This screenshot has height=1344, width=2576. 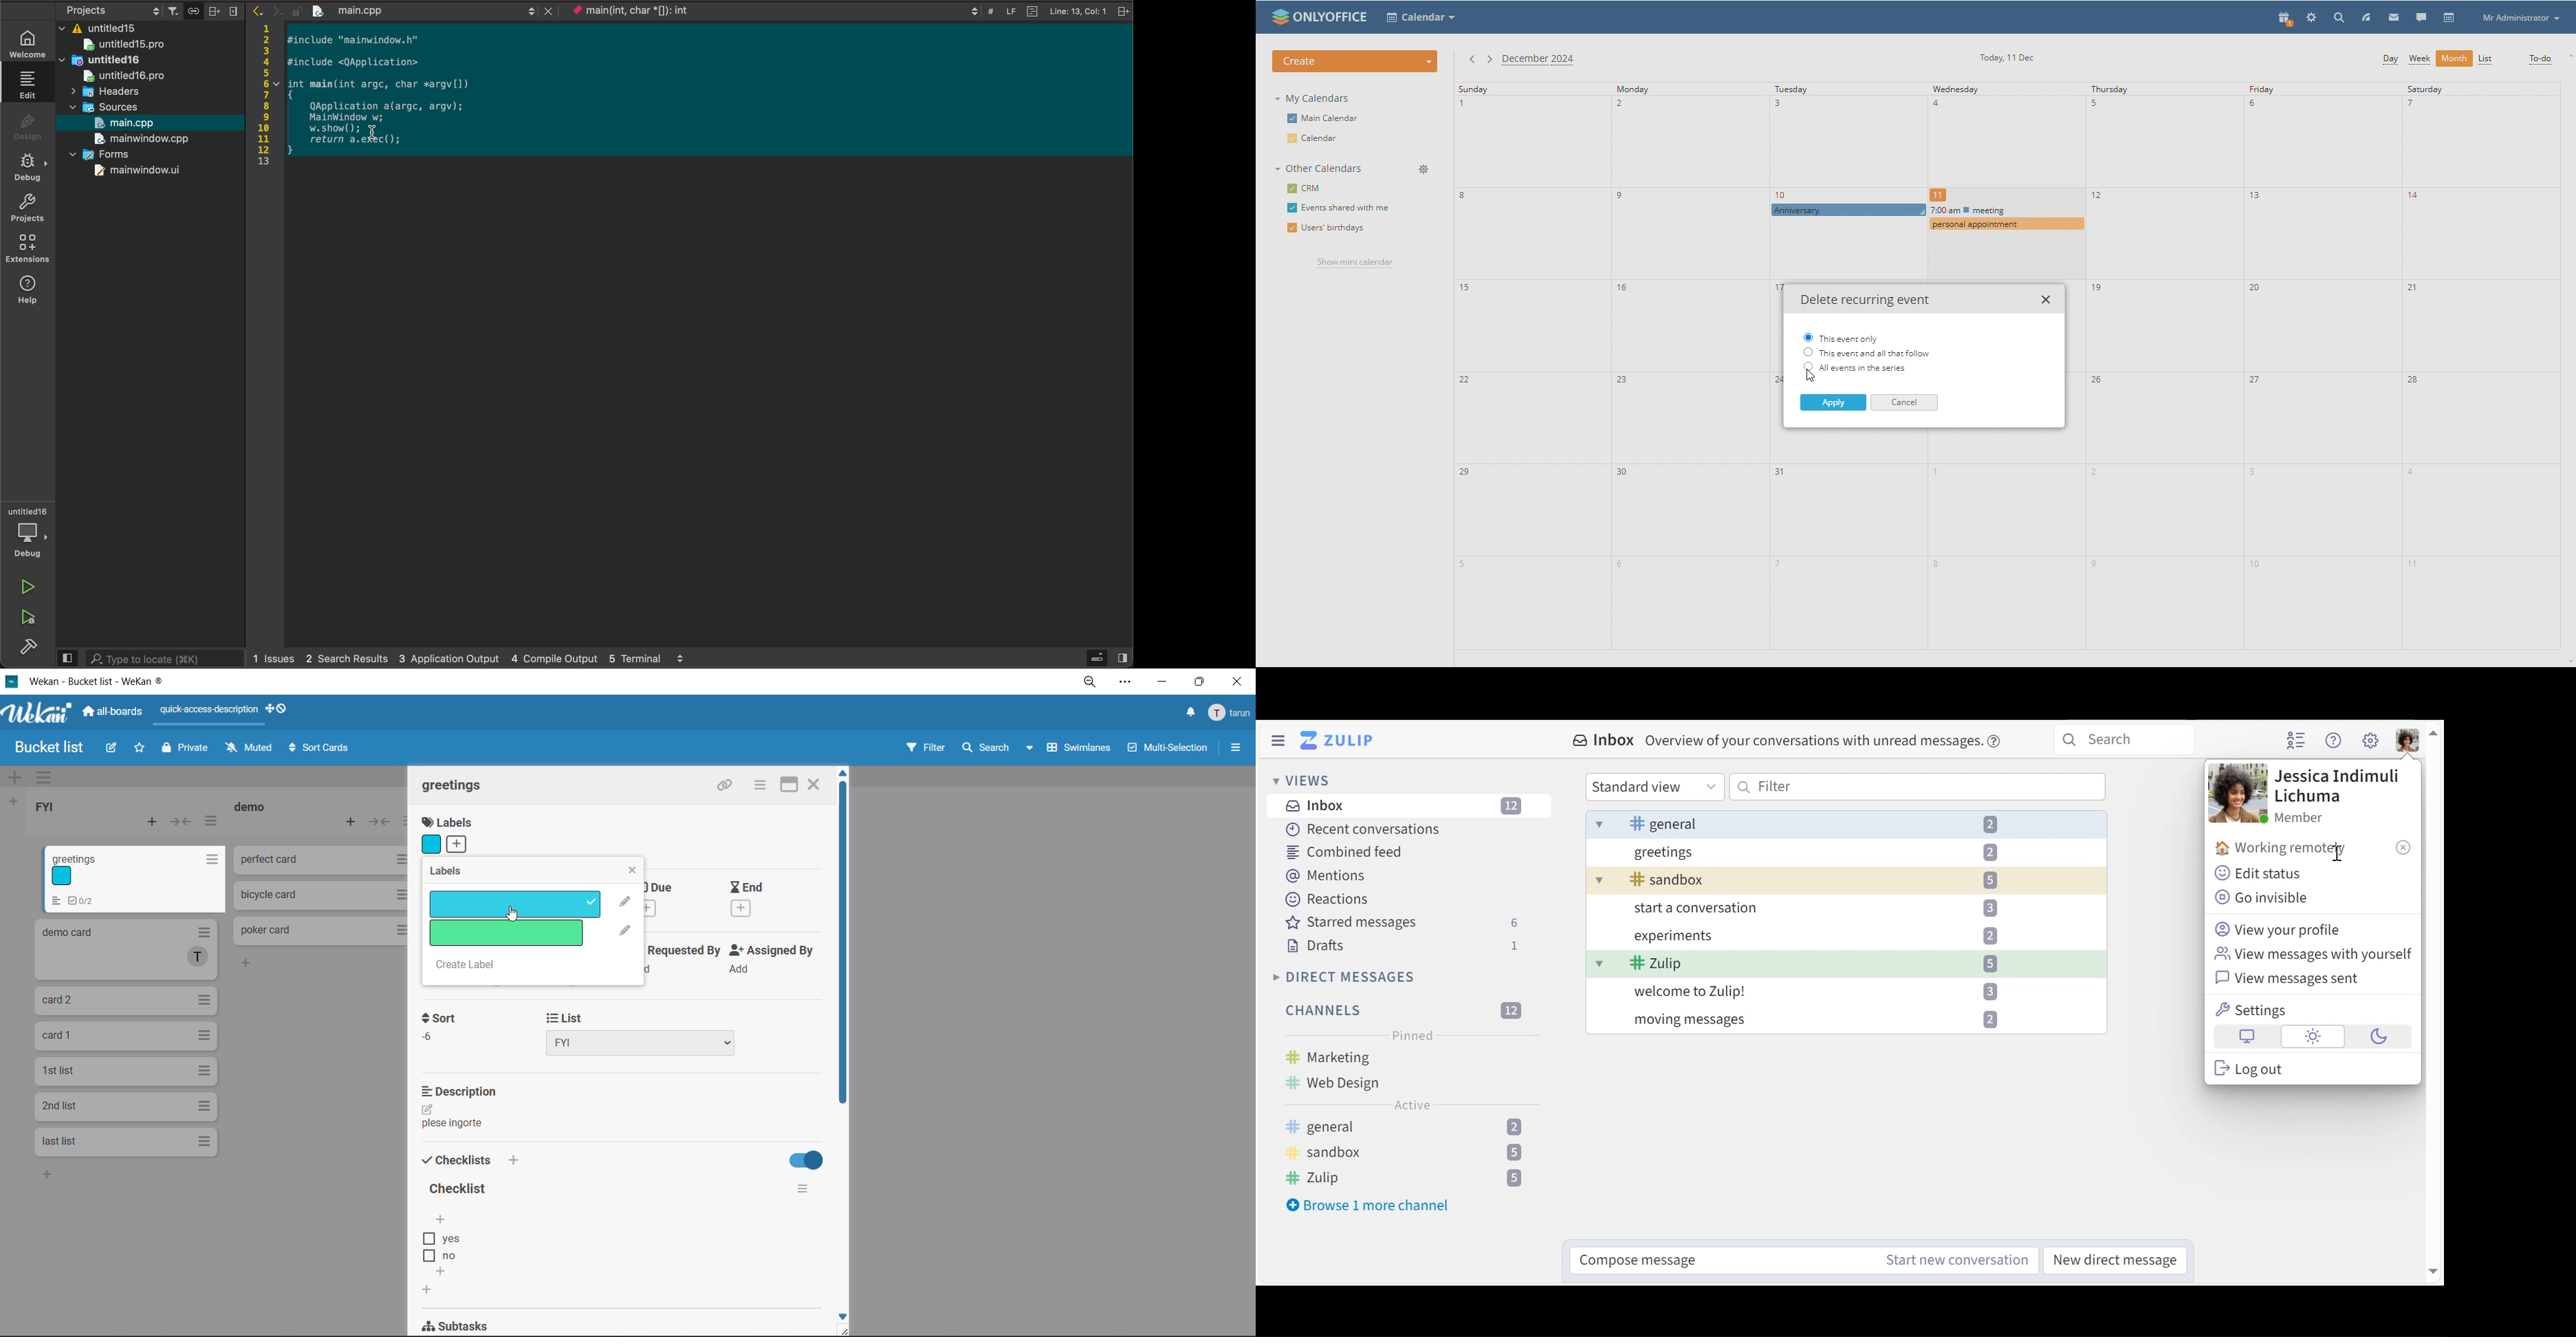 What do you see at coordinates (194, 11) in the screenshot?
I see `` at bounding box center [194, 11].